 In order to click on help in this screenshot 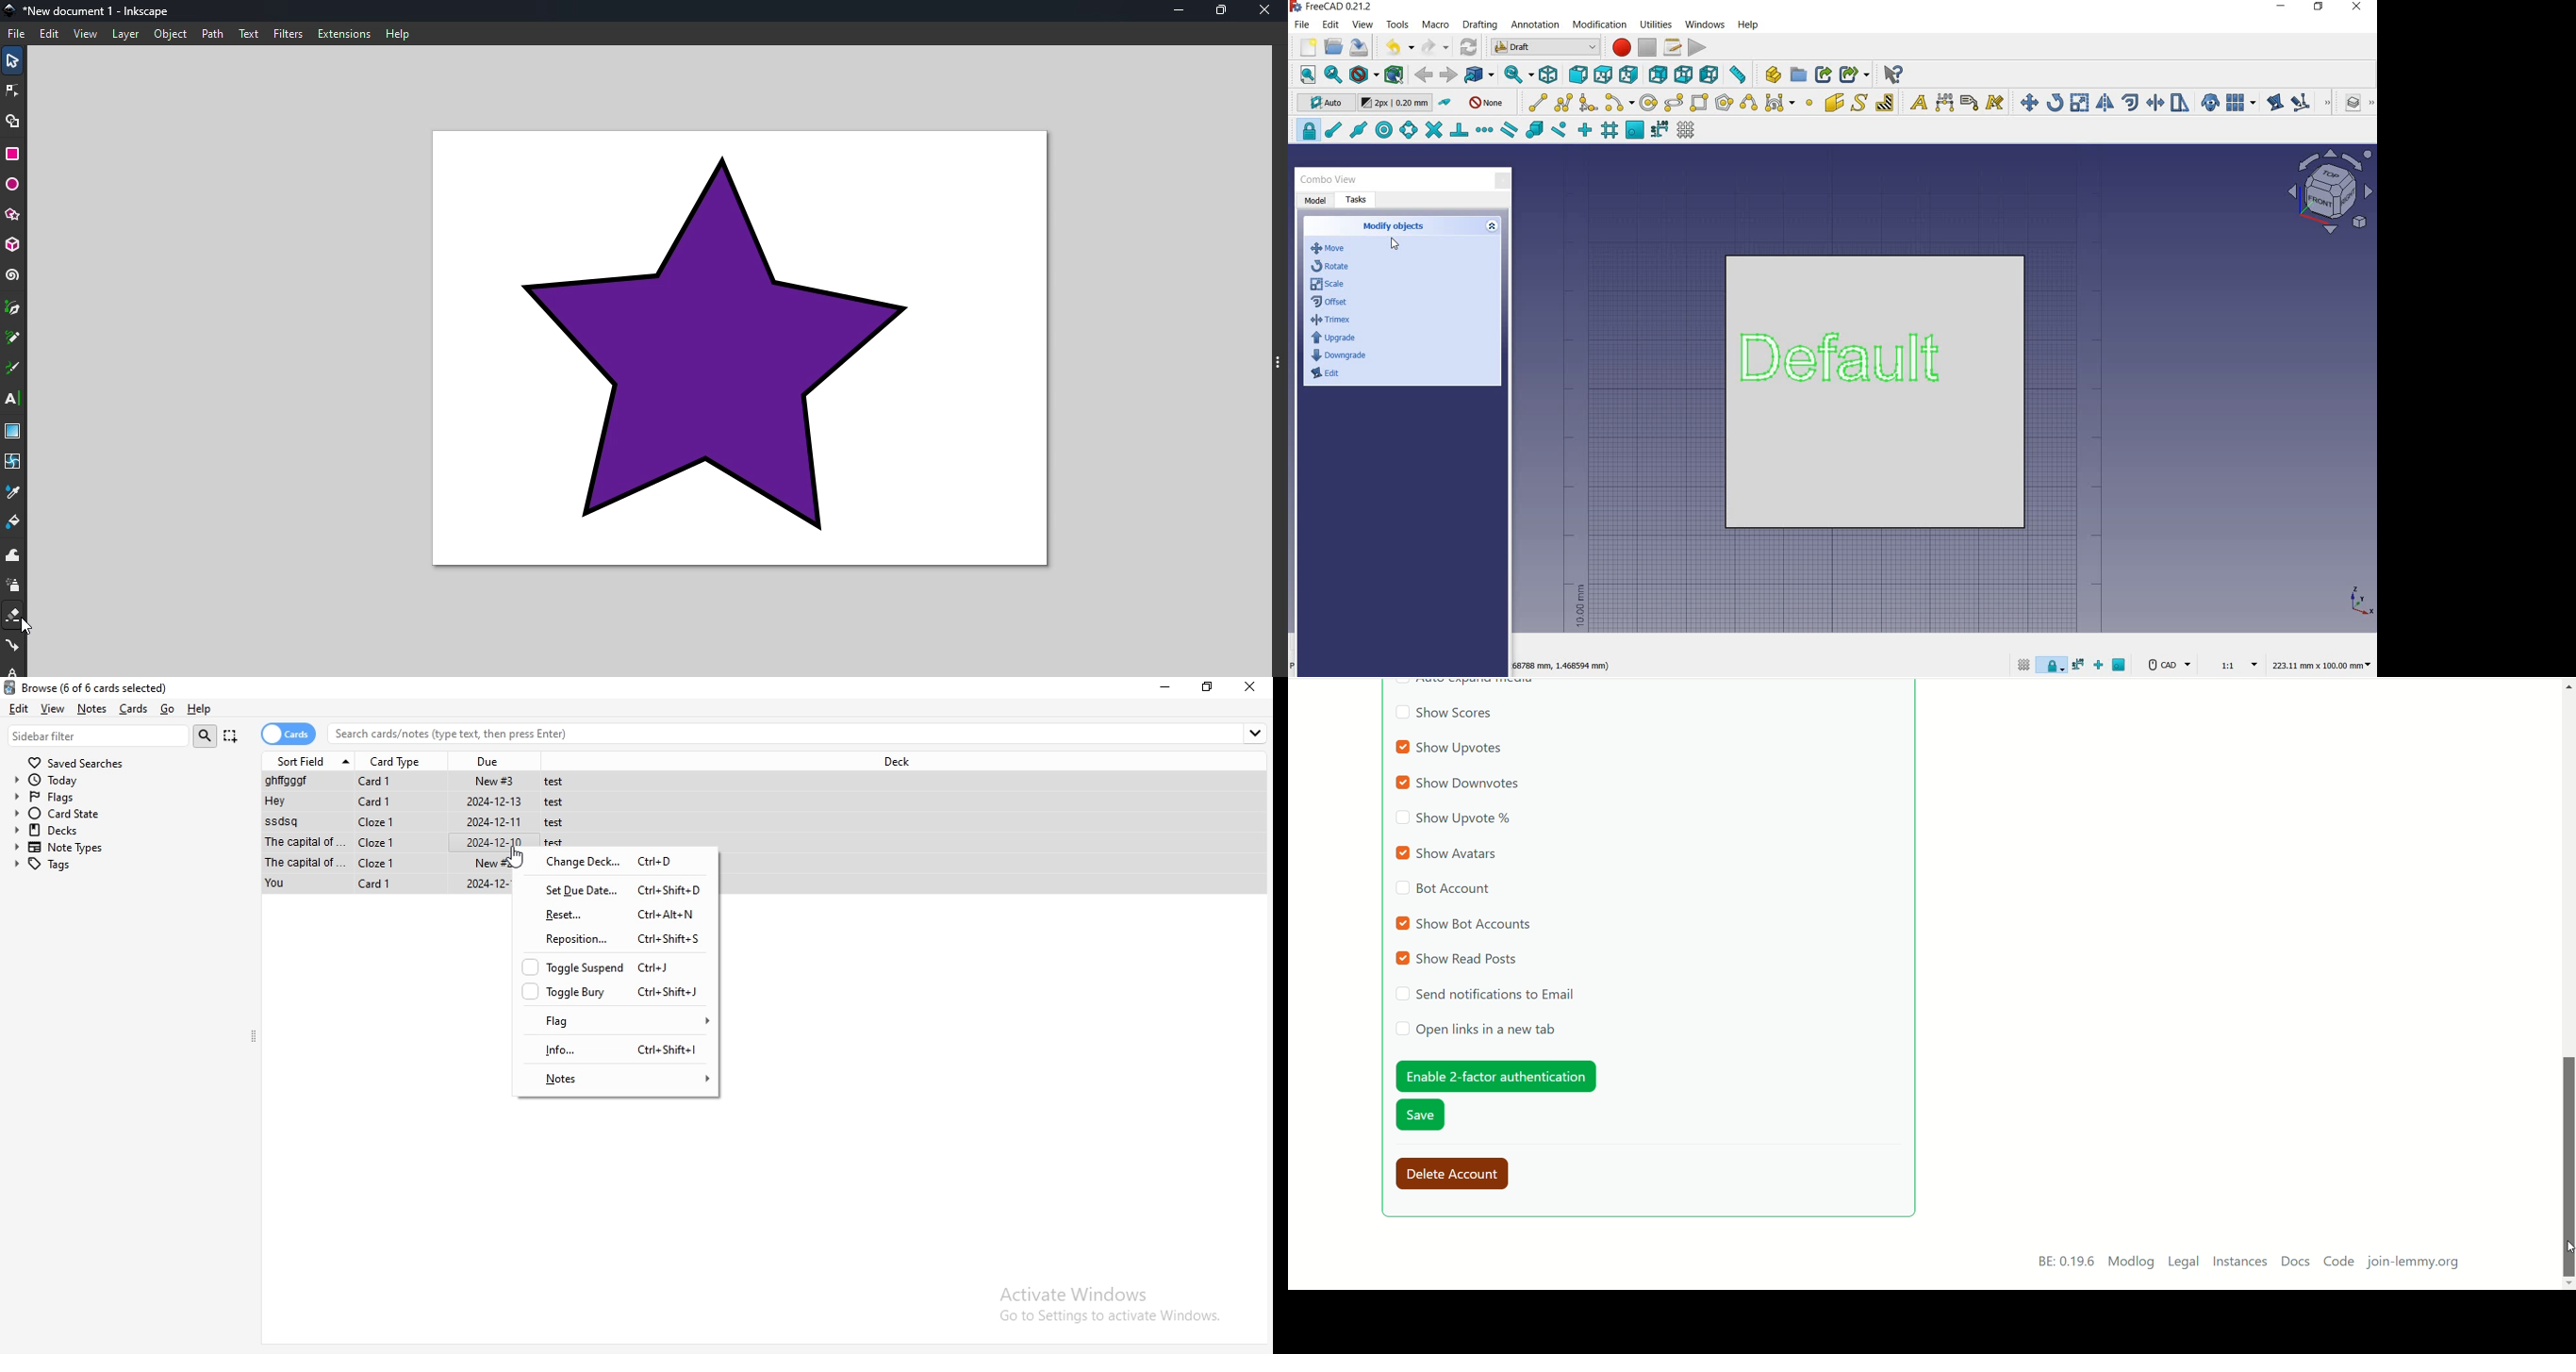, I will do `click(1748, 25)`.